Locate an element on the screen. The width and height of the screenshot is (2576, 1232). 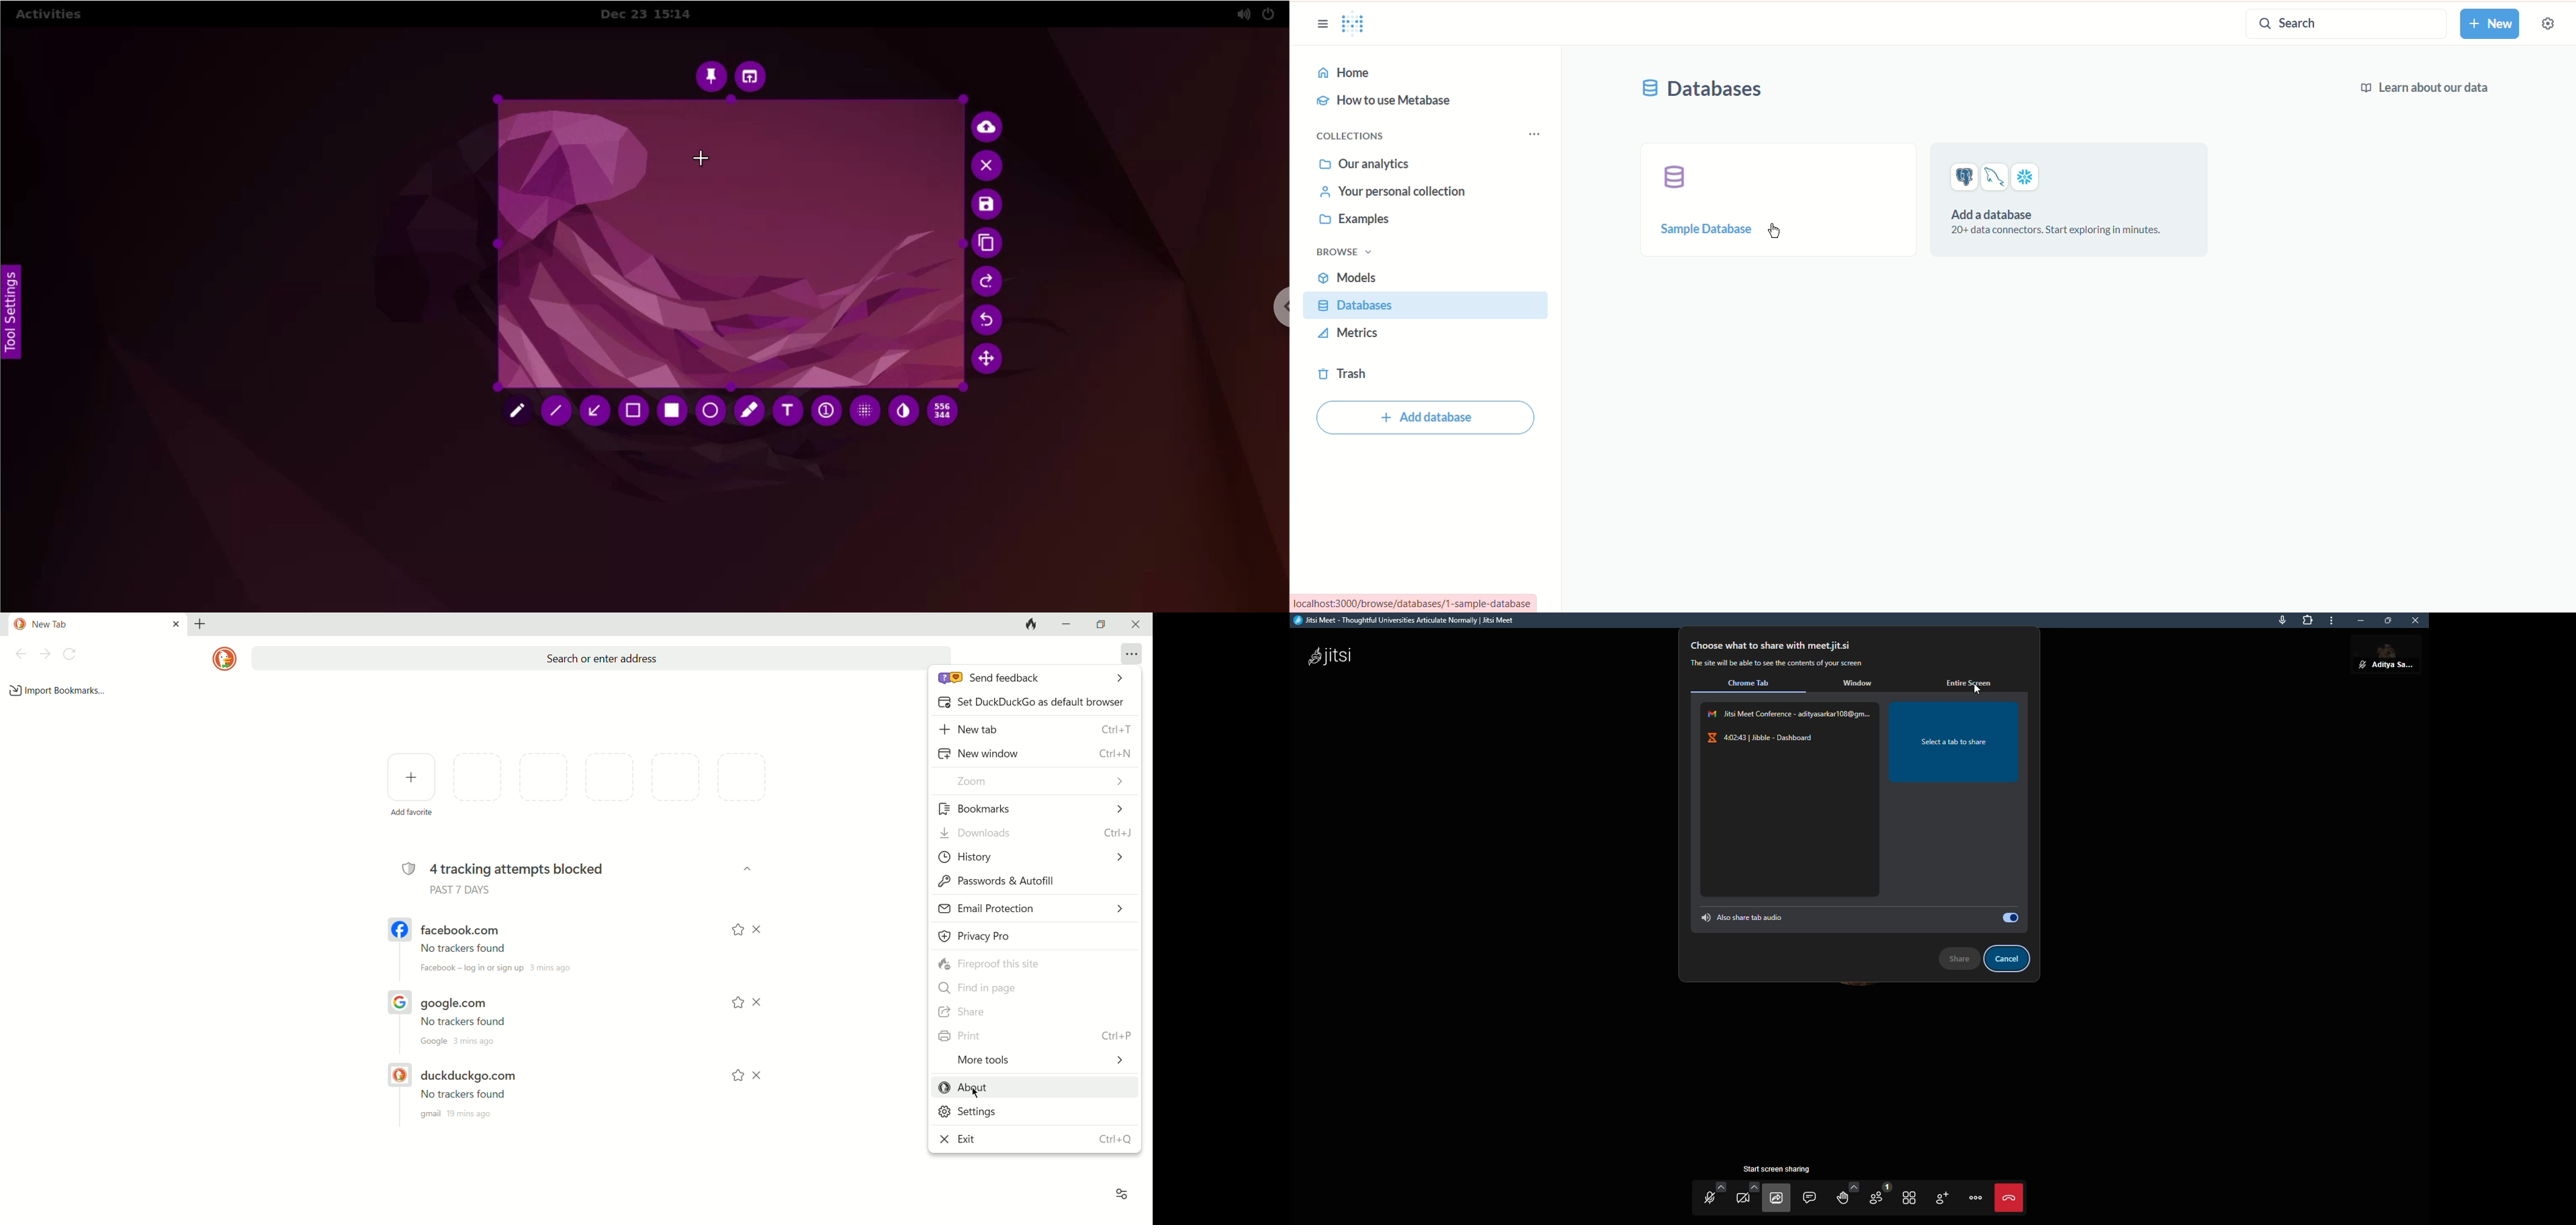
email protection is located at coordinates (1032, 910).